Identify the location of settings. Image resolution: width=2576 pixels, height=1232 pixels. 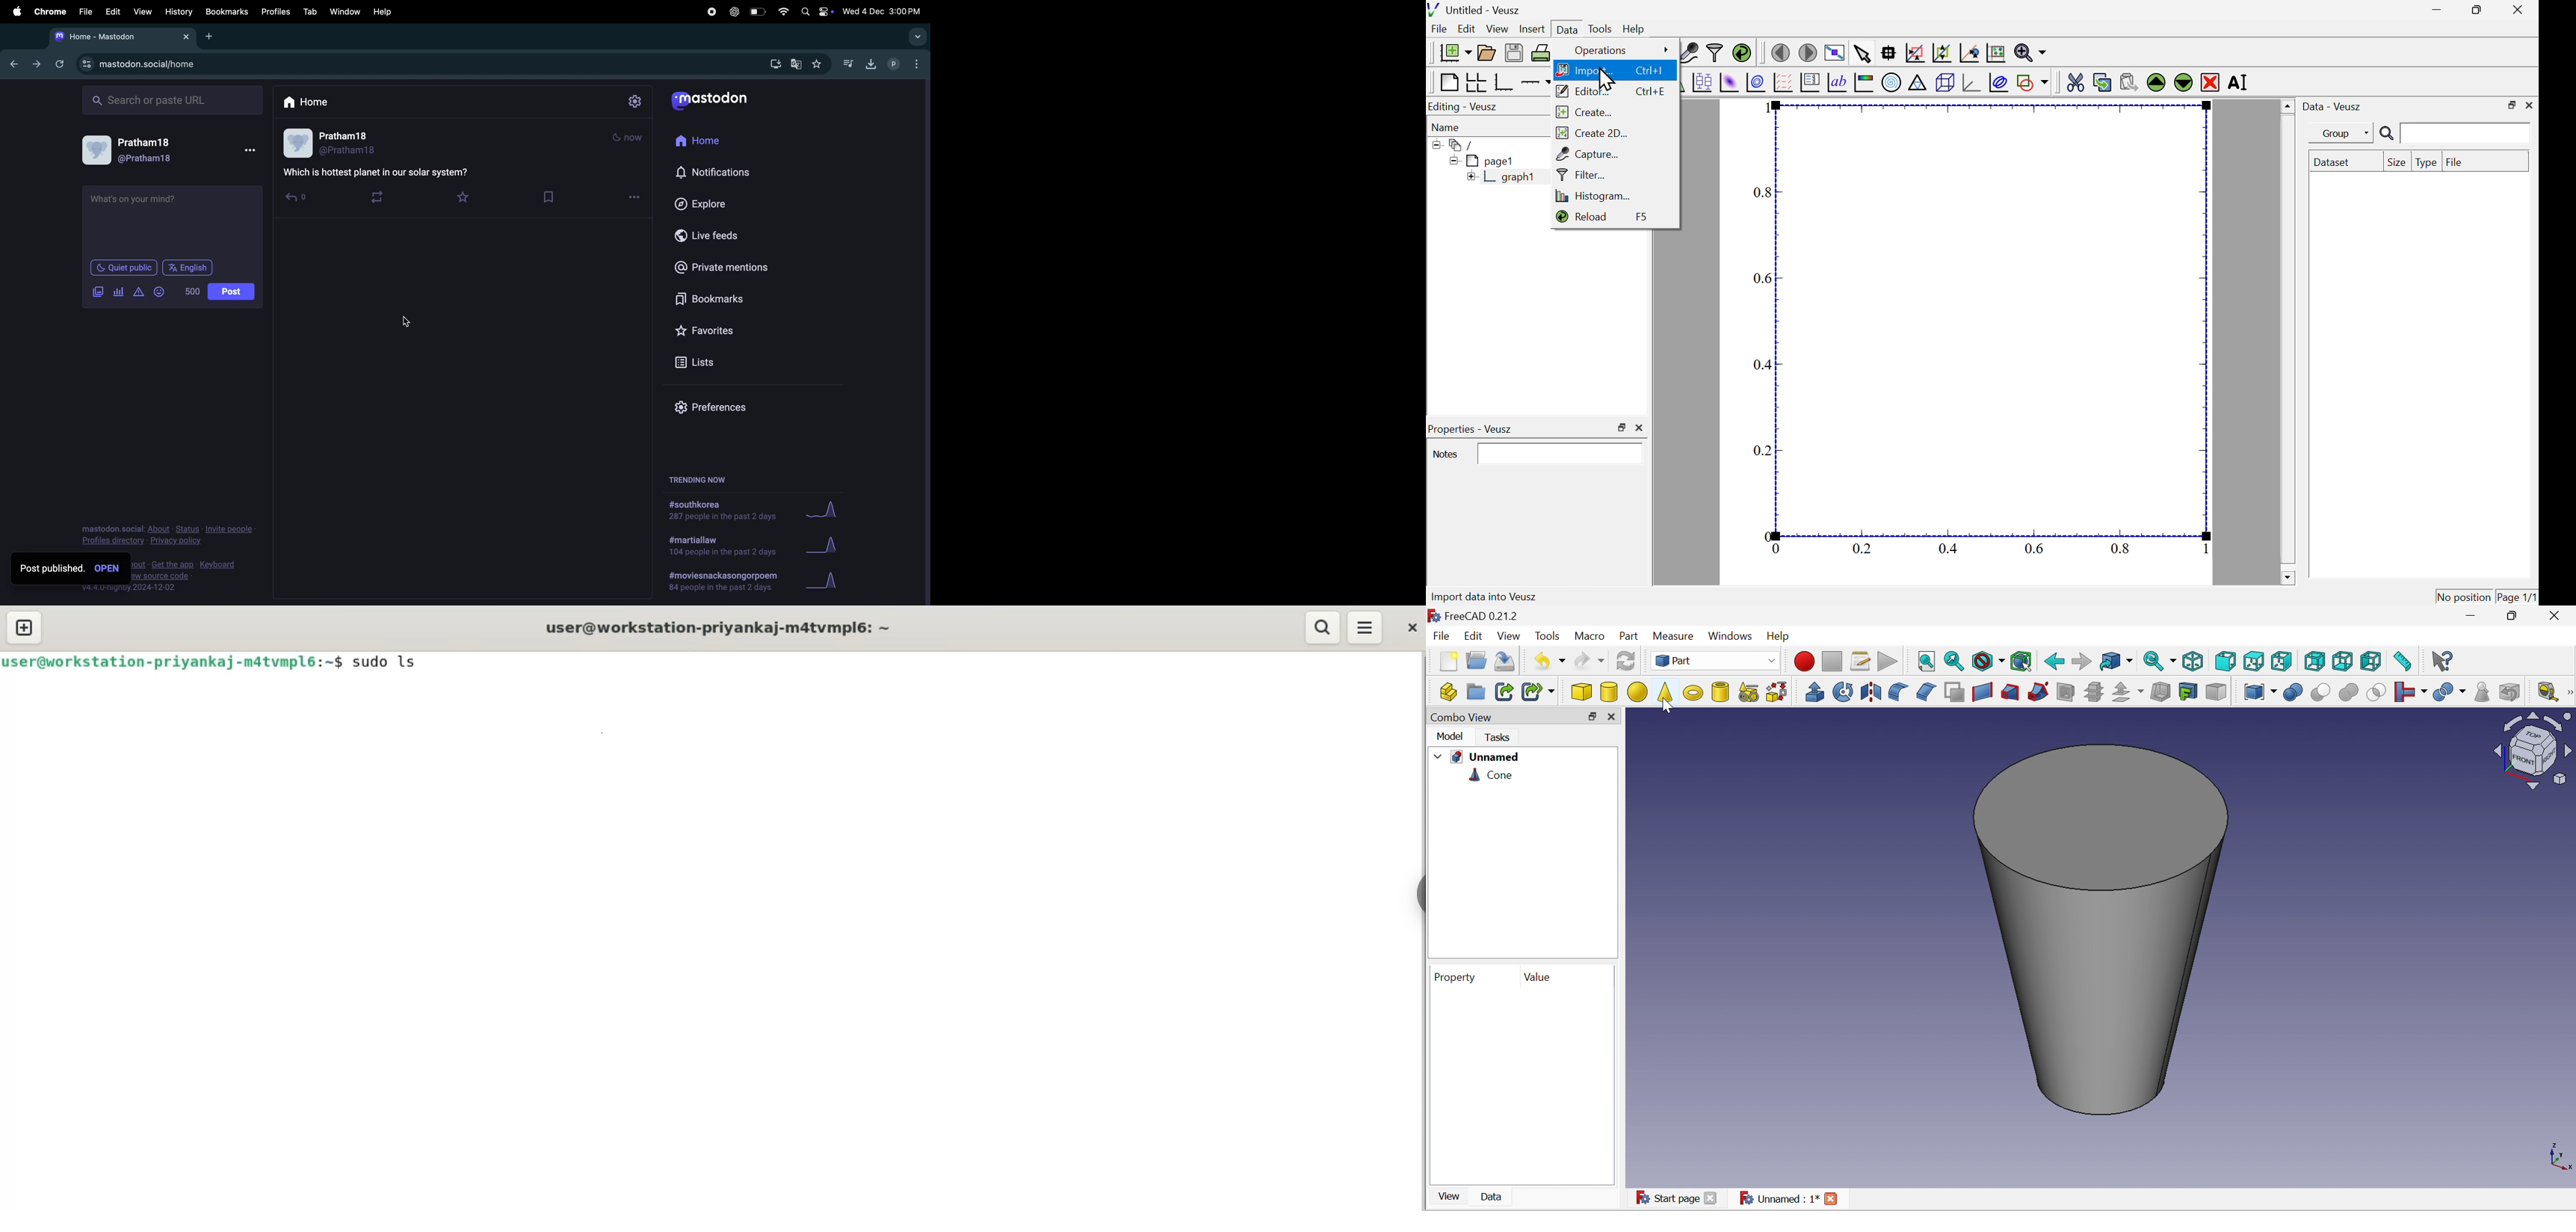
(636, 102).